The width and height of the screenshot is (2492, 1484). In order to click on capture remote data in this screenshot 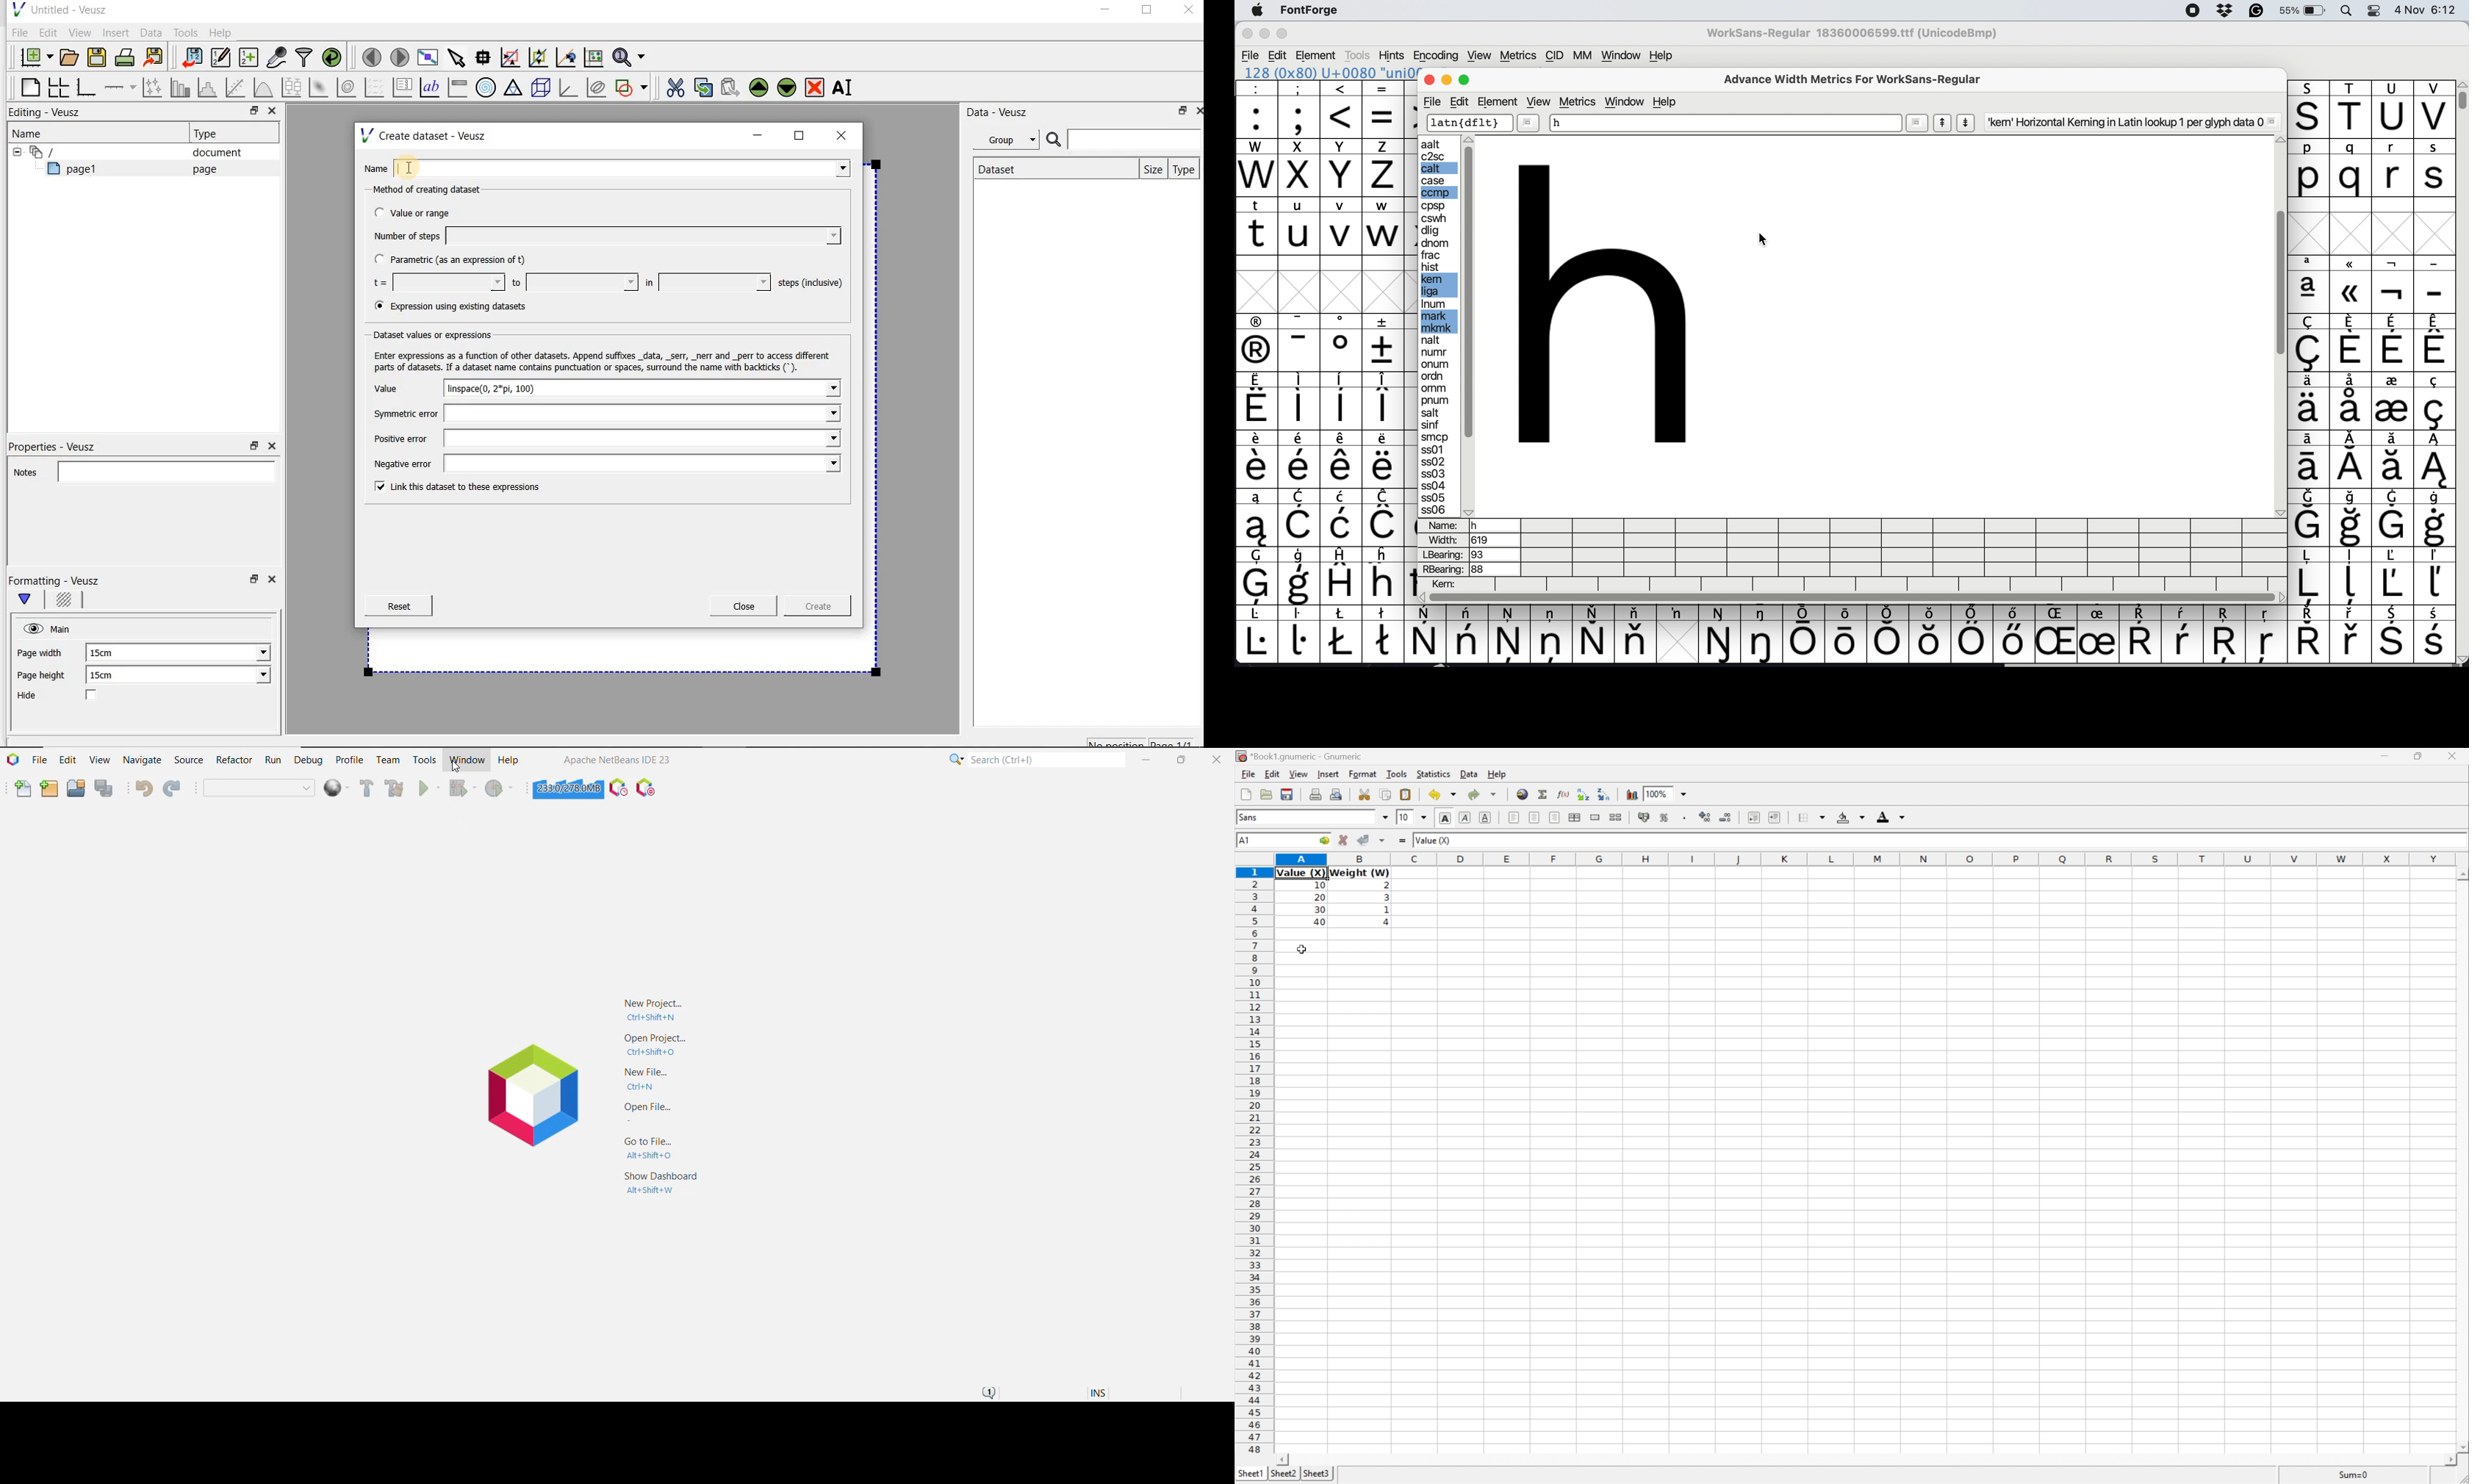, I will do `click(277, 59)`.